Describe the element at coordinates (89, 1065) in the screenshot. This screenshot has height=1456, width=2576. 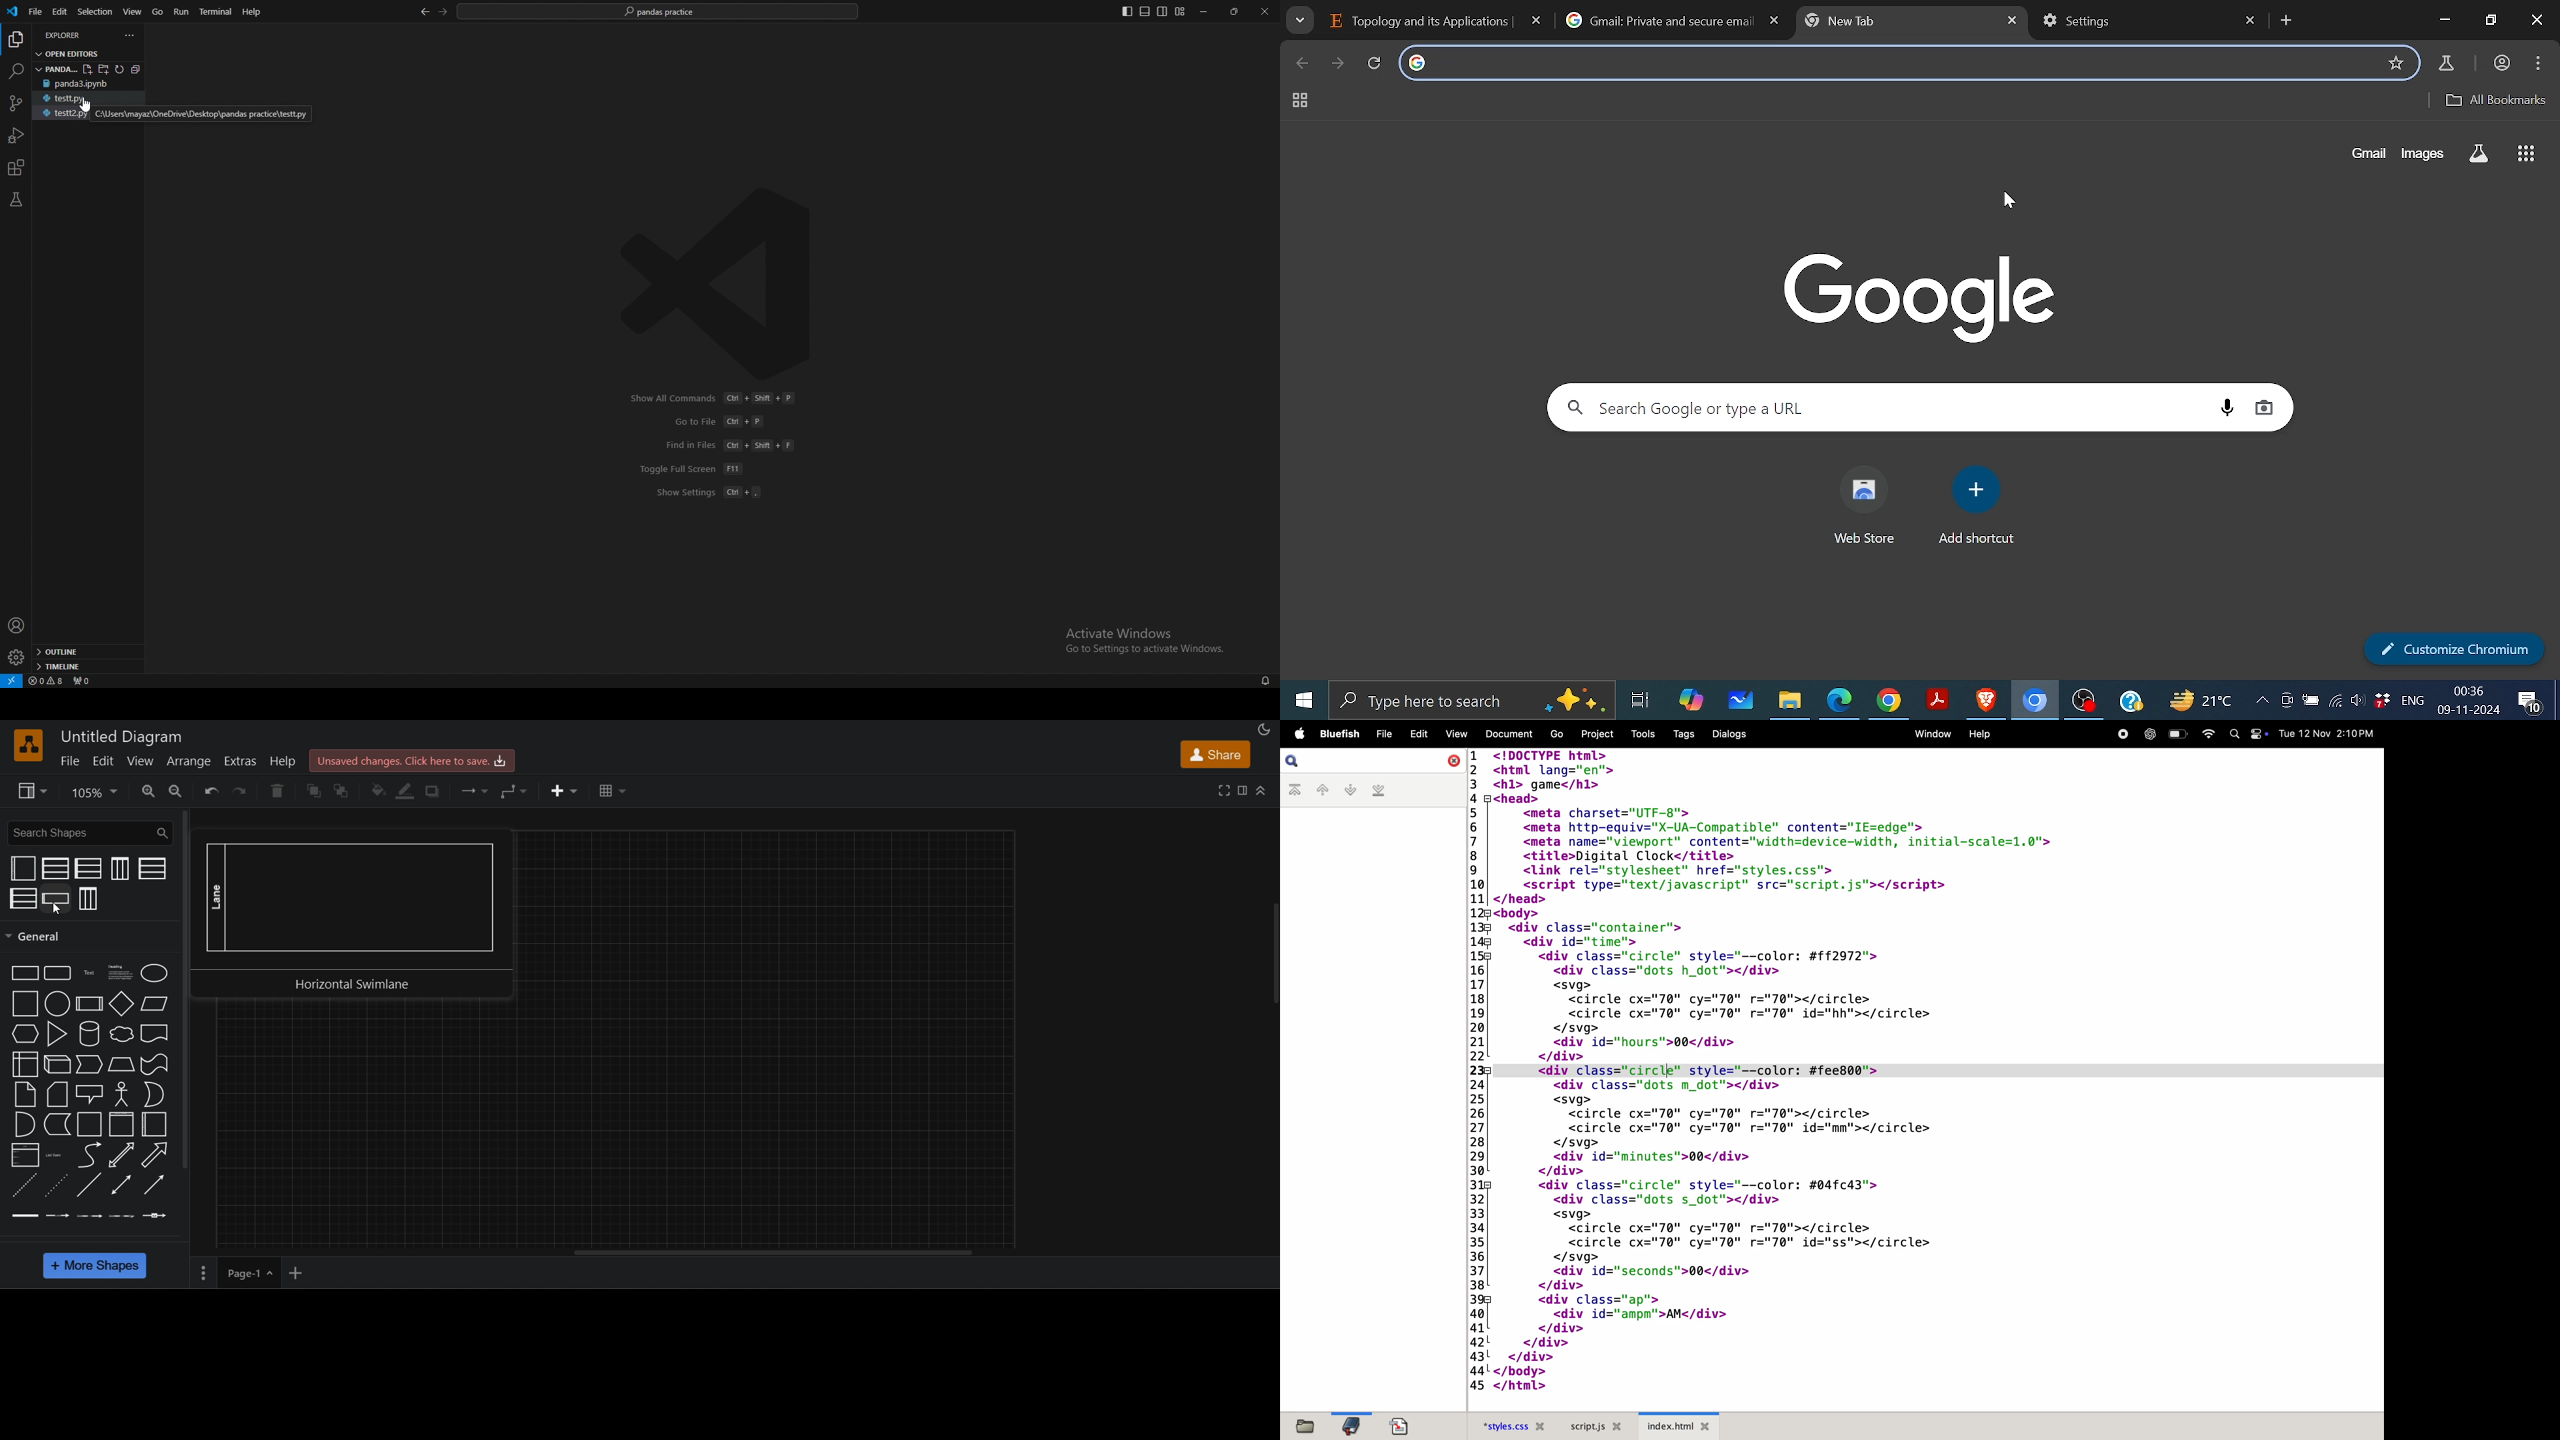
I see `step` at that location.